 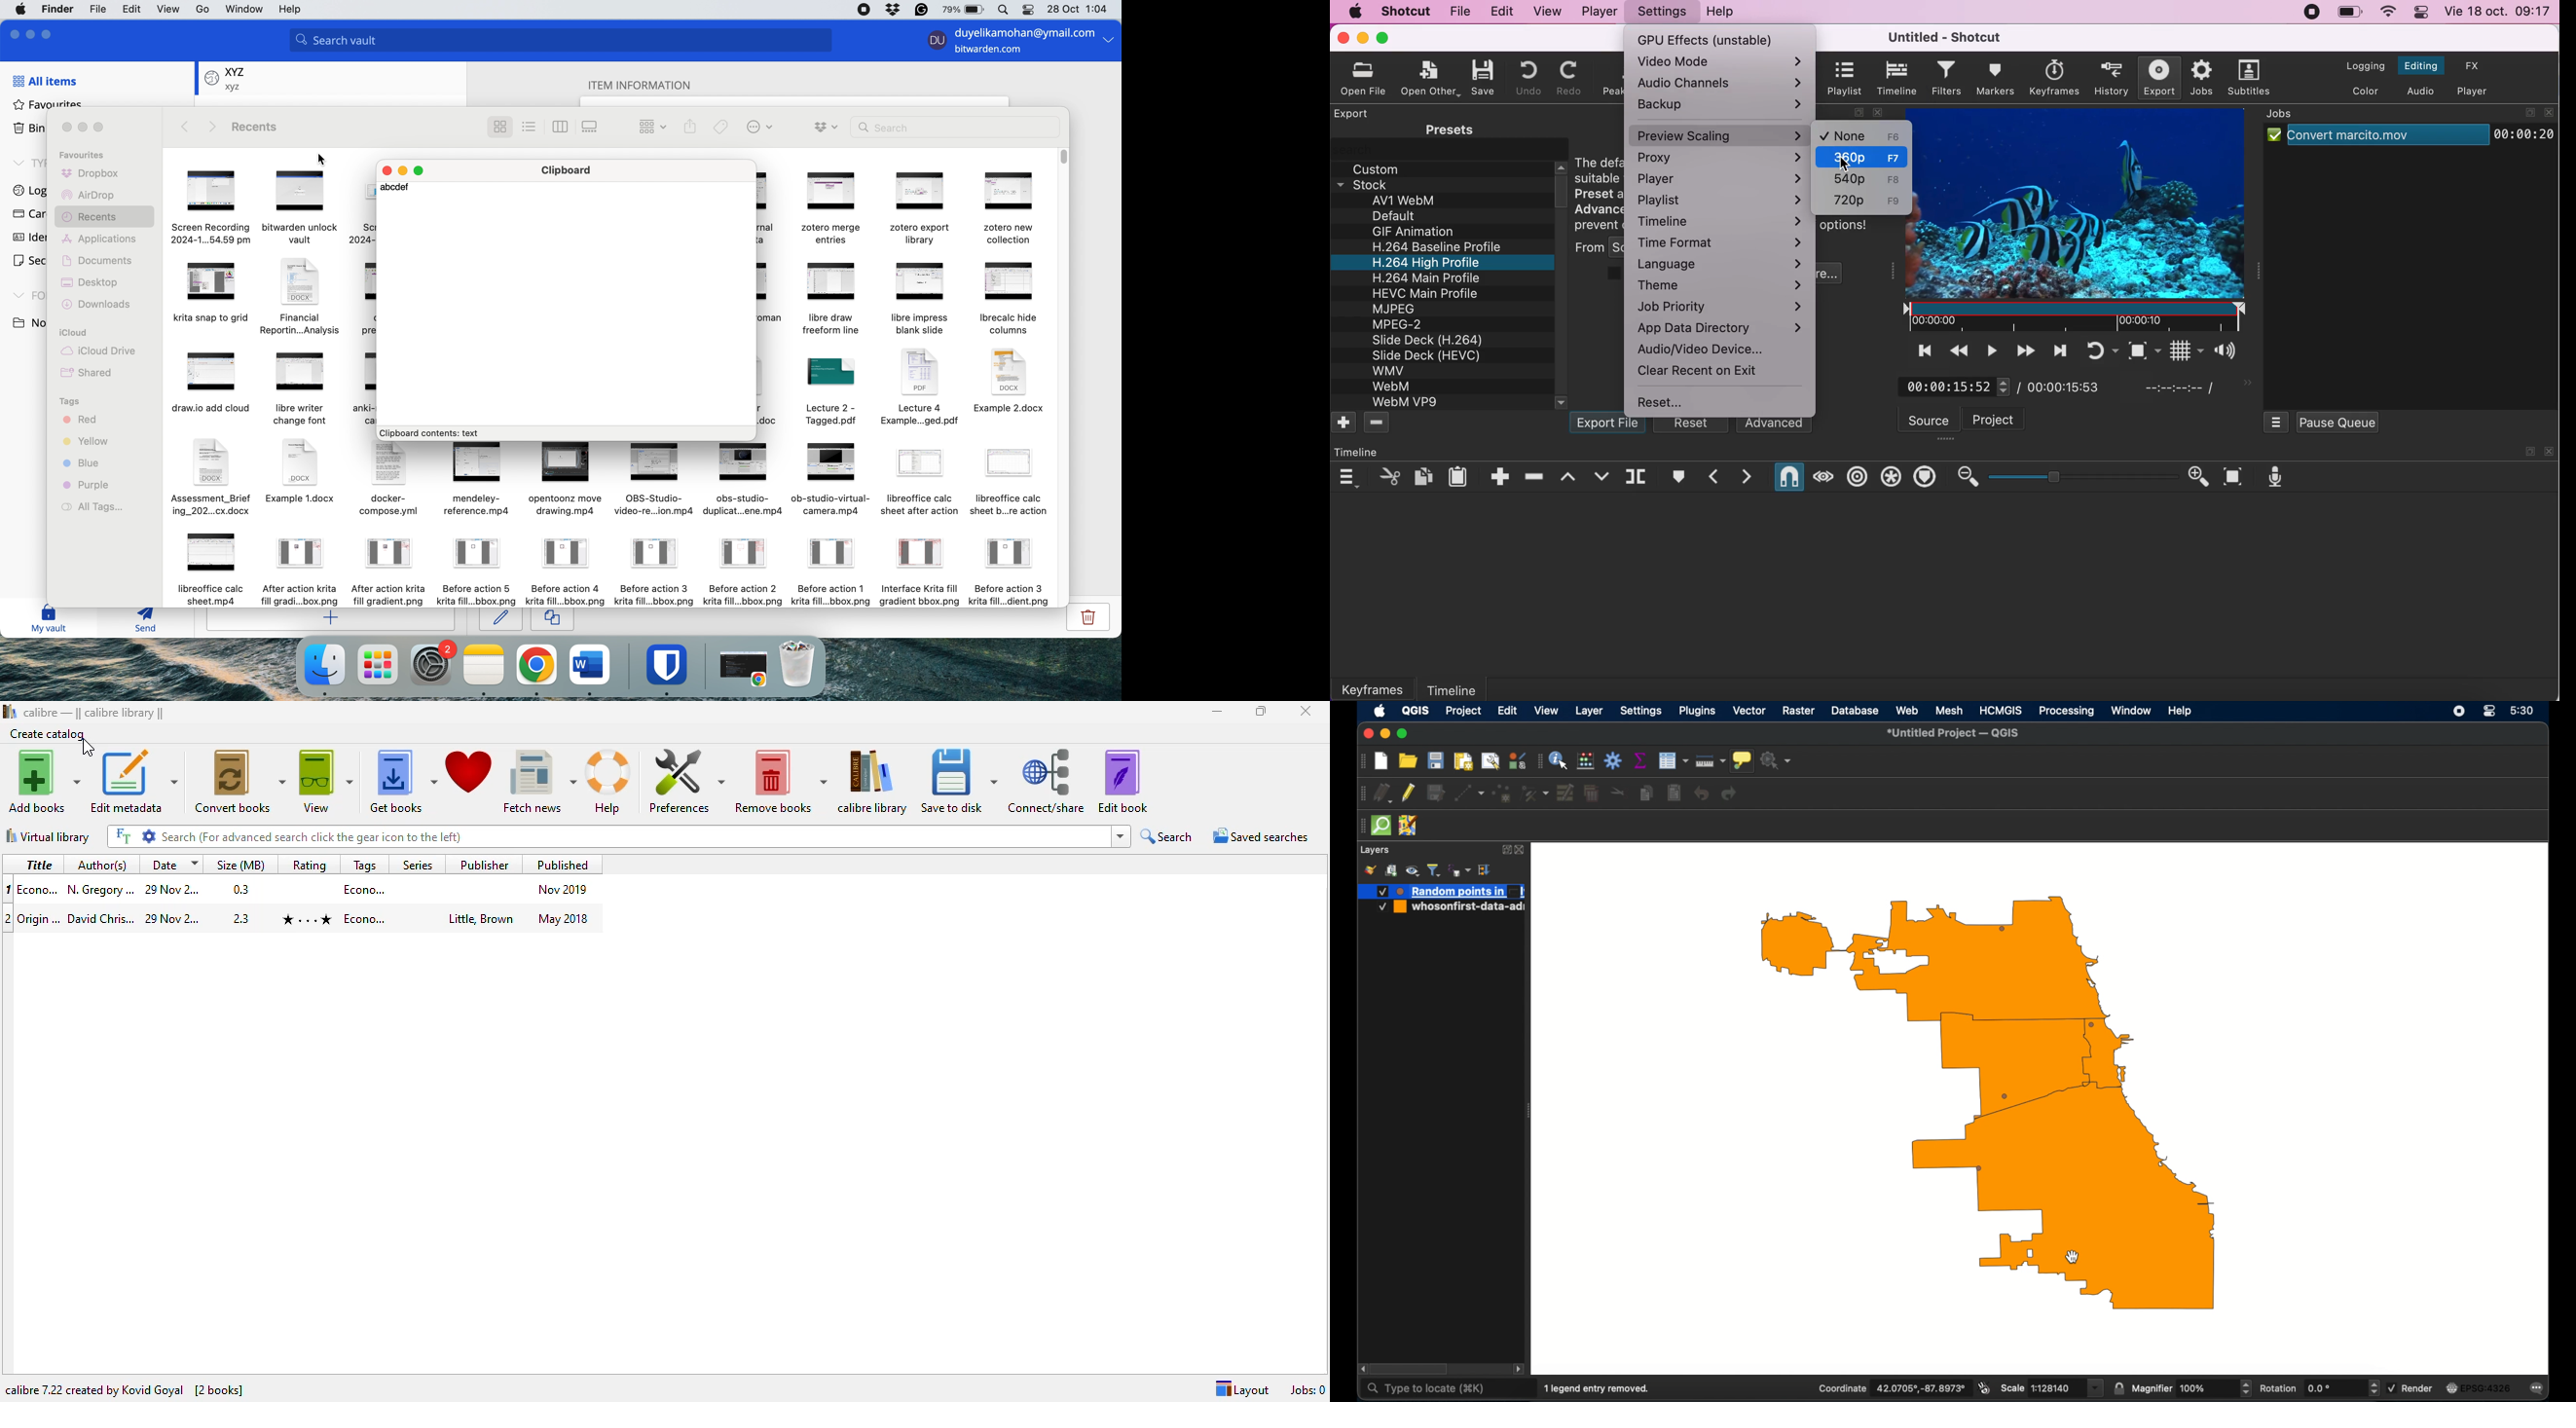 What do you see at coordinates (536, 665) in the screenshot?
I see `chrome` at bounding box center [536, 665].